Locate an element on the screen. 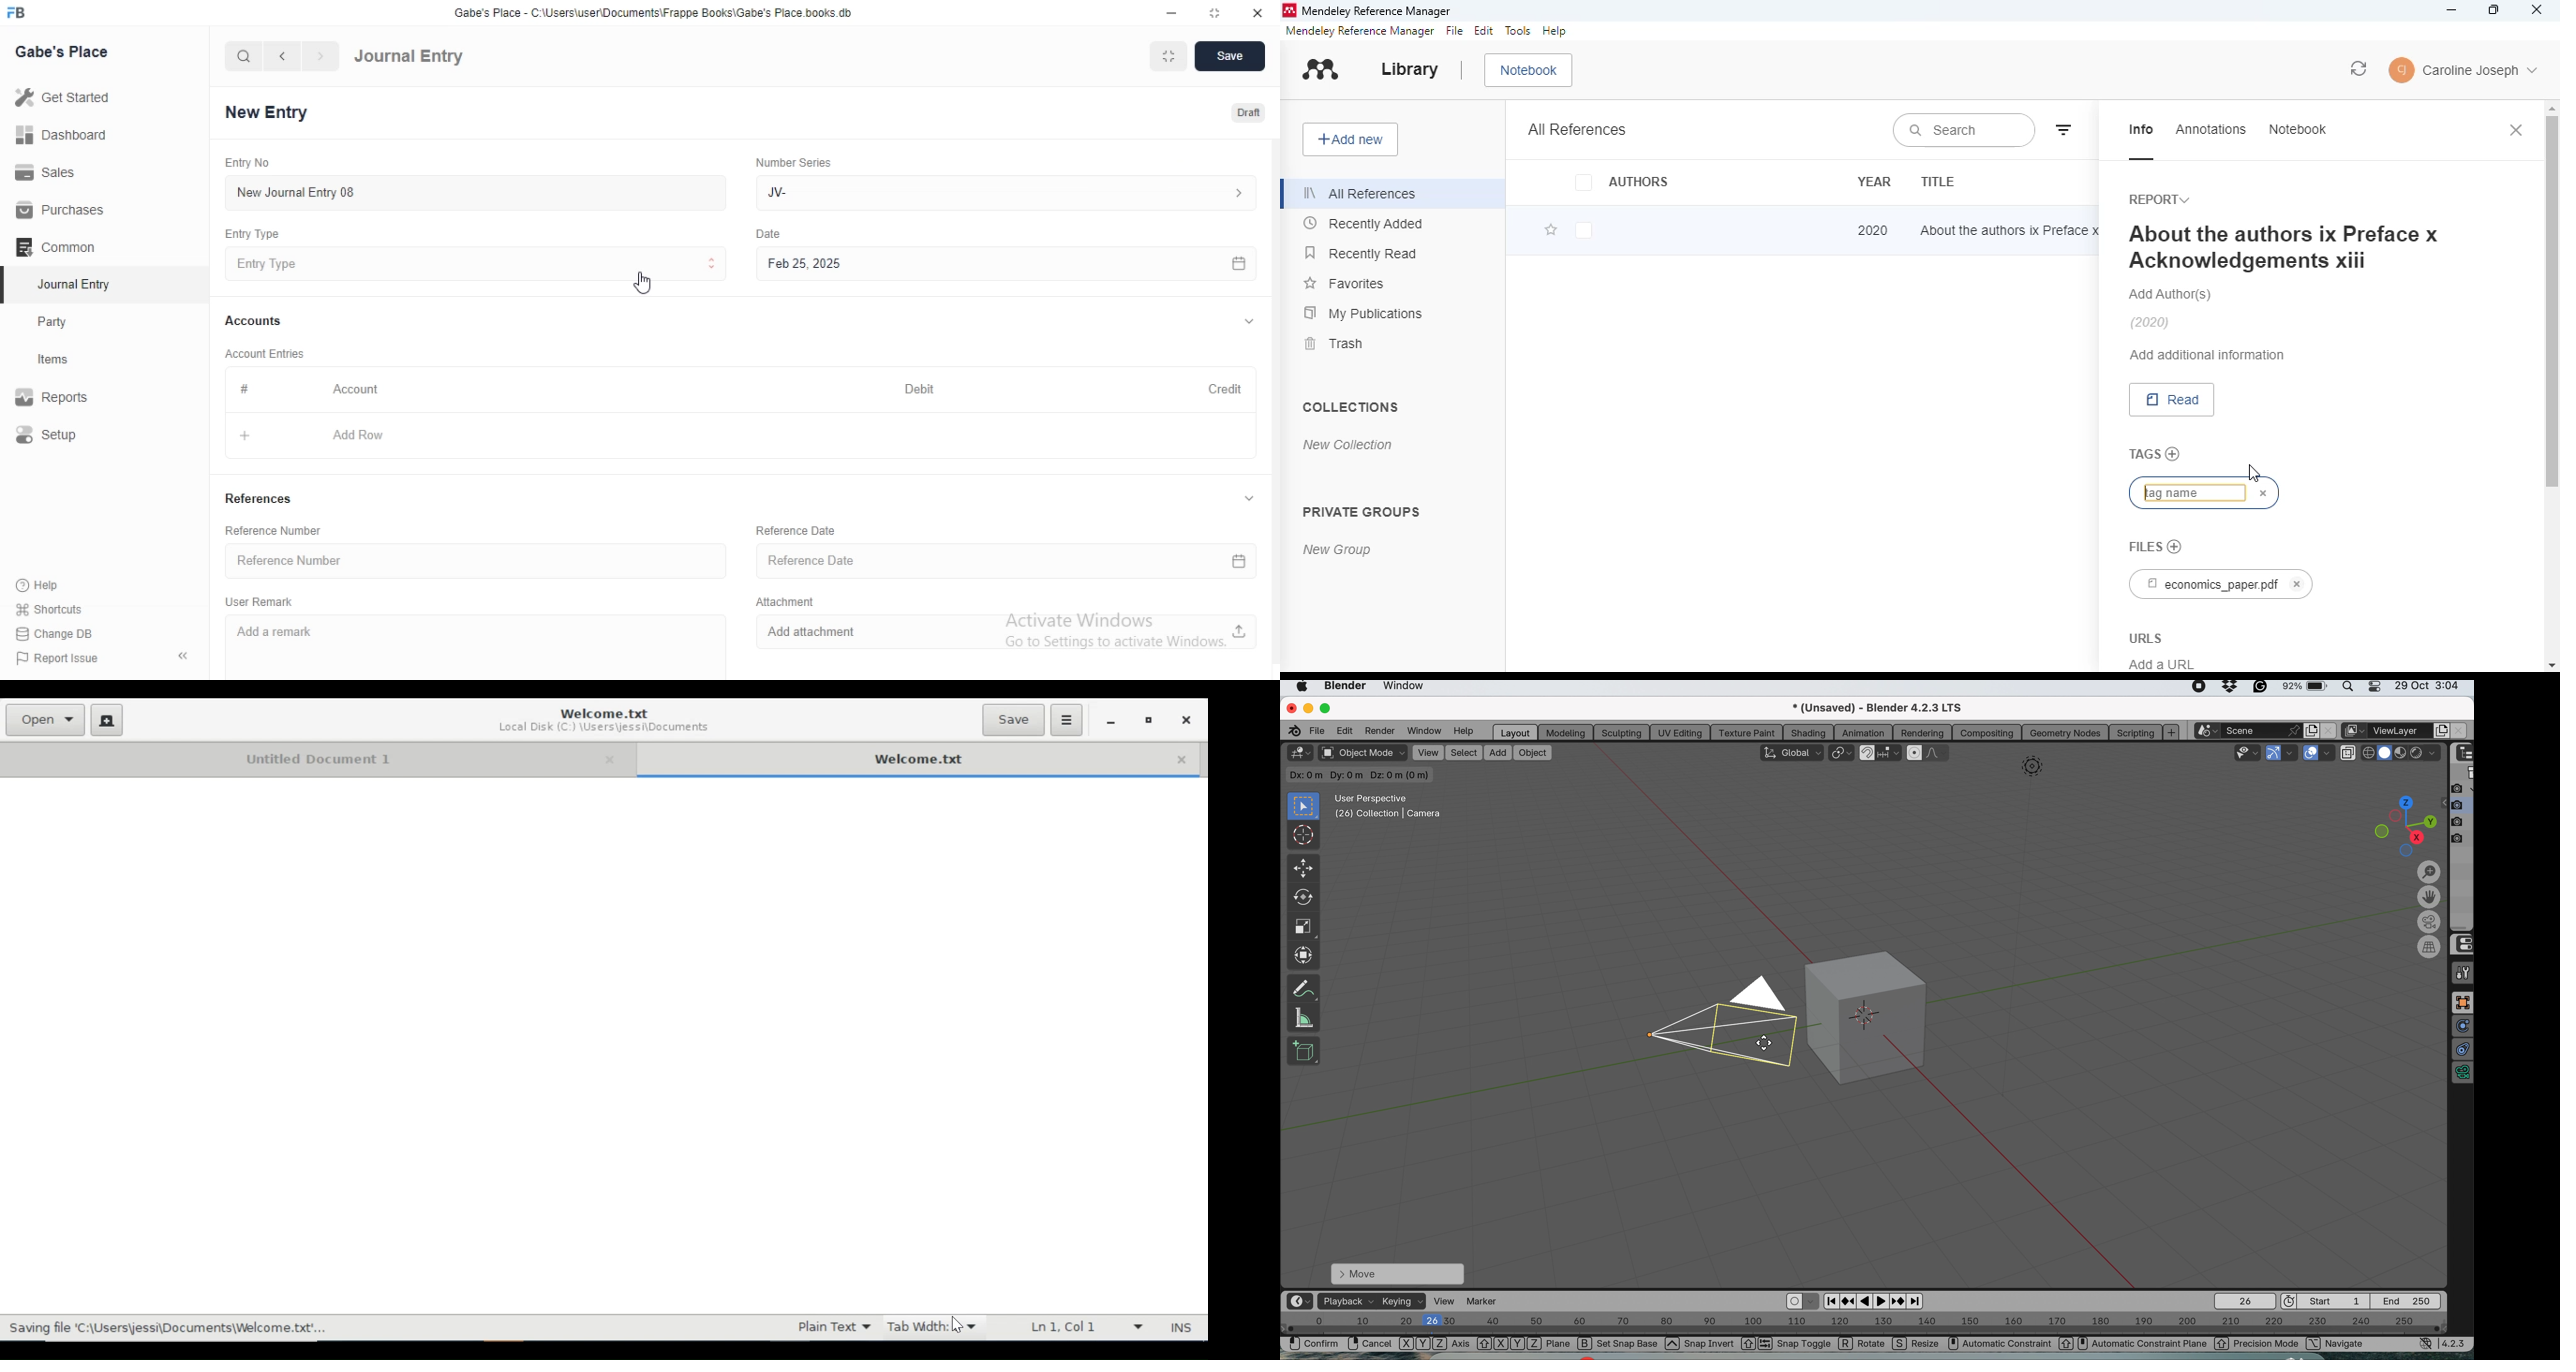 The image size is (2576, 1372). XYZ plane is located at coordinates (1523, 1345).